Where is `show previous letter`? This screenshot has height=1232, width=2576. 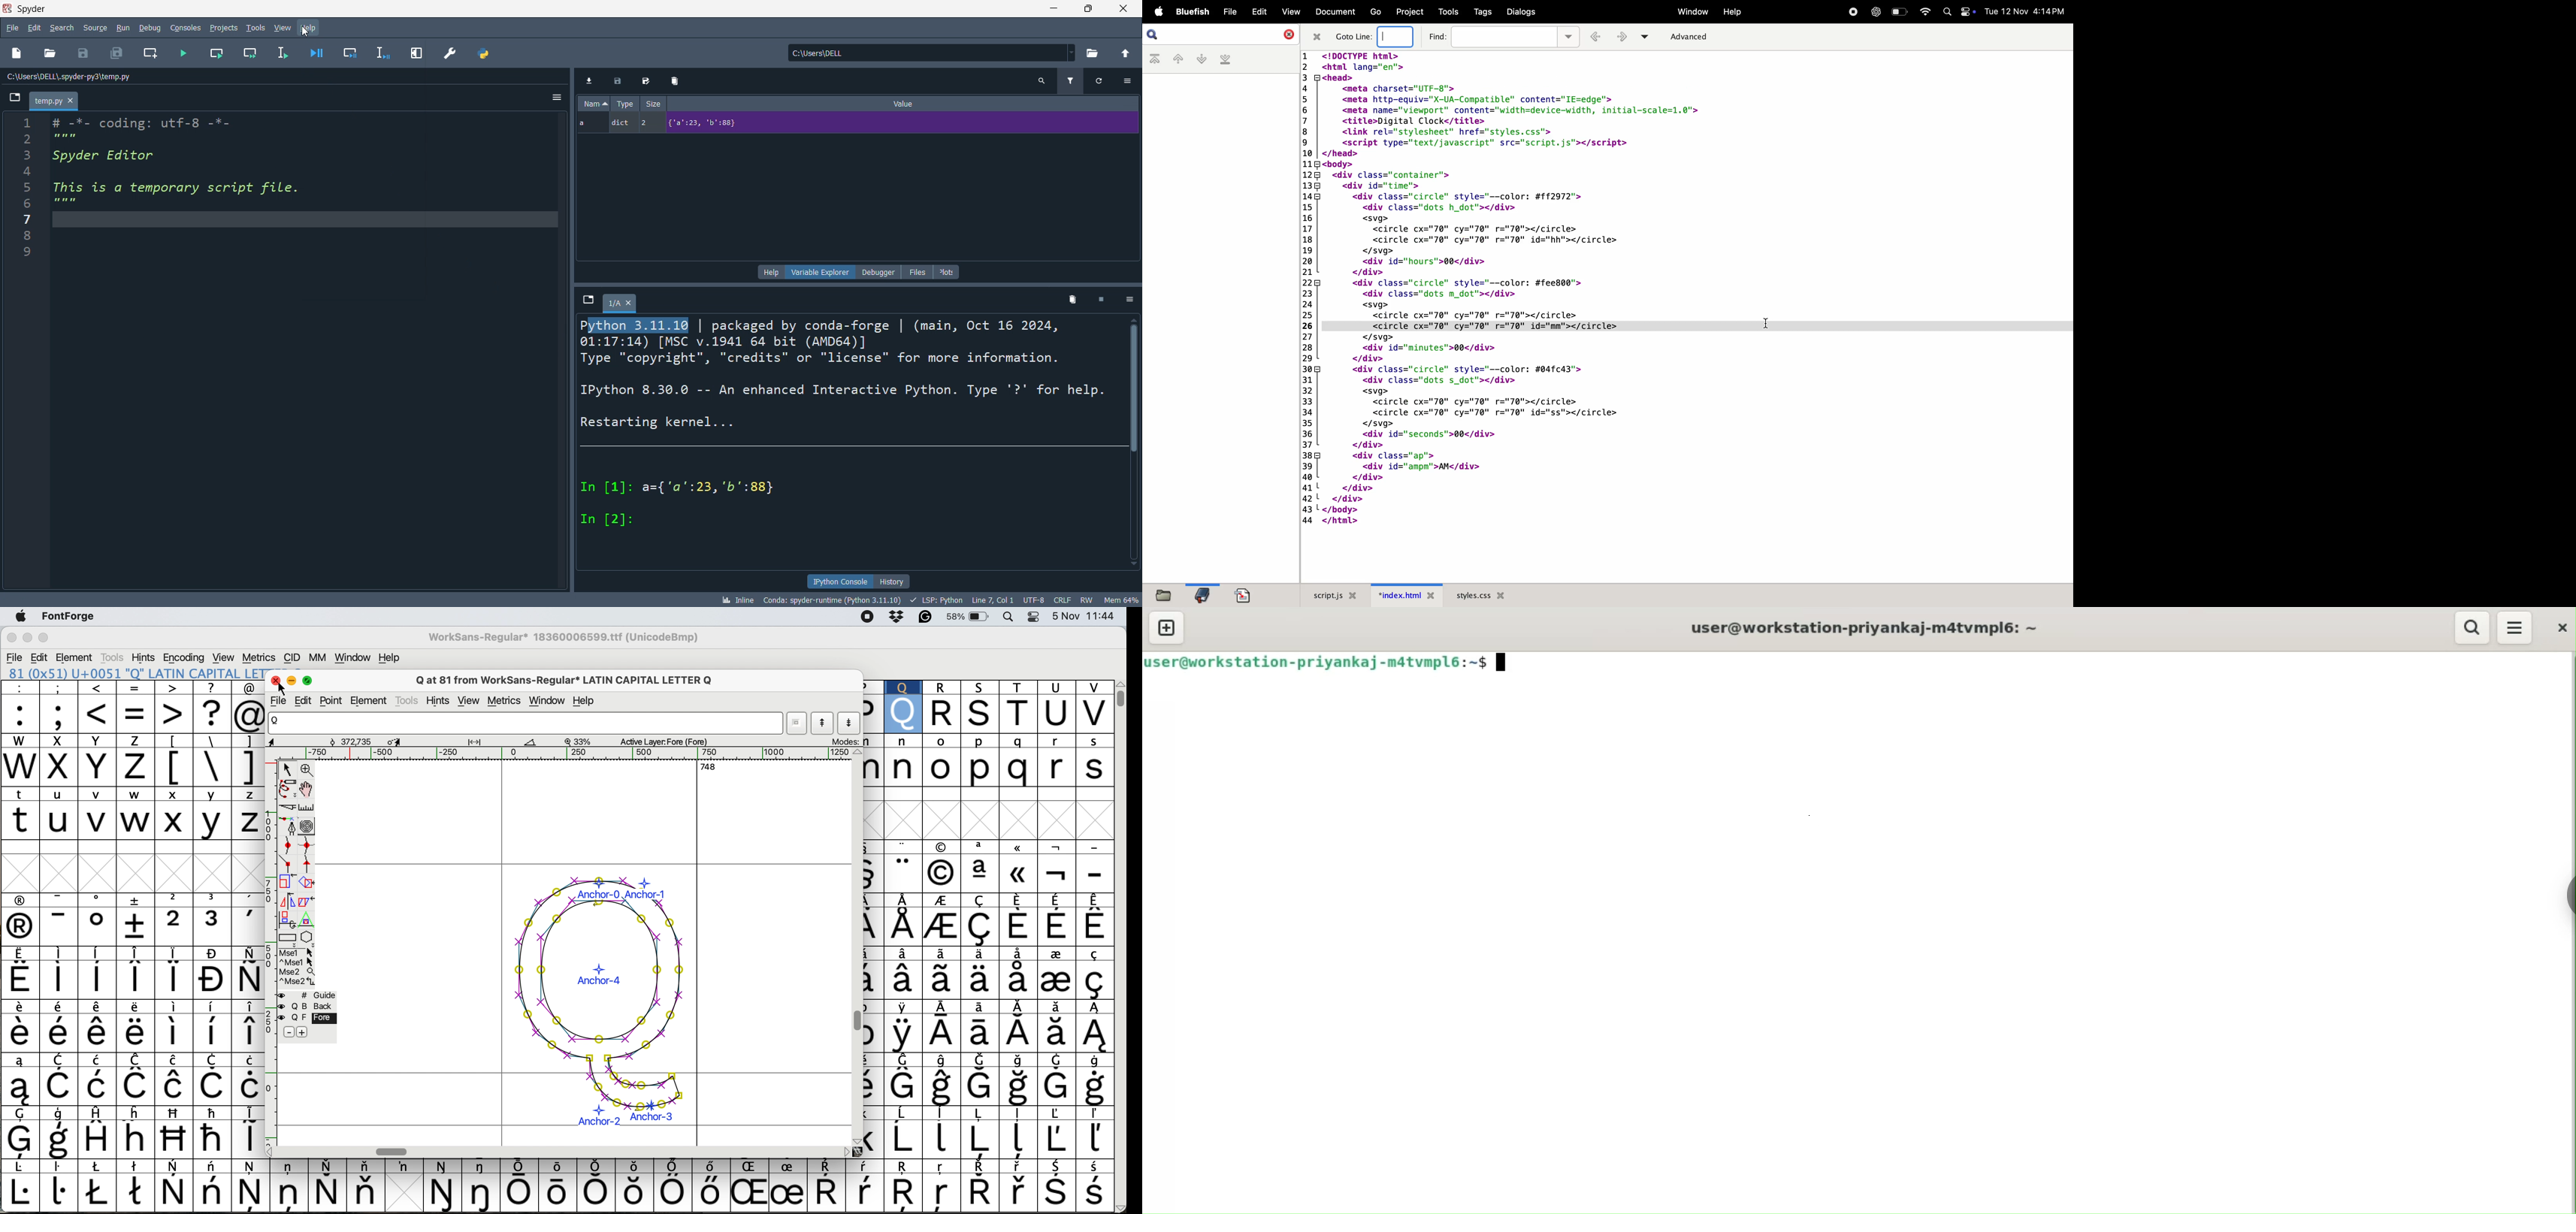
show previous letter is located at coordinates (825, 725).